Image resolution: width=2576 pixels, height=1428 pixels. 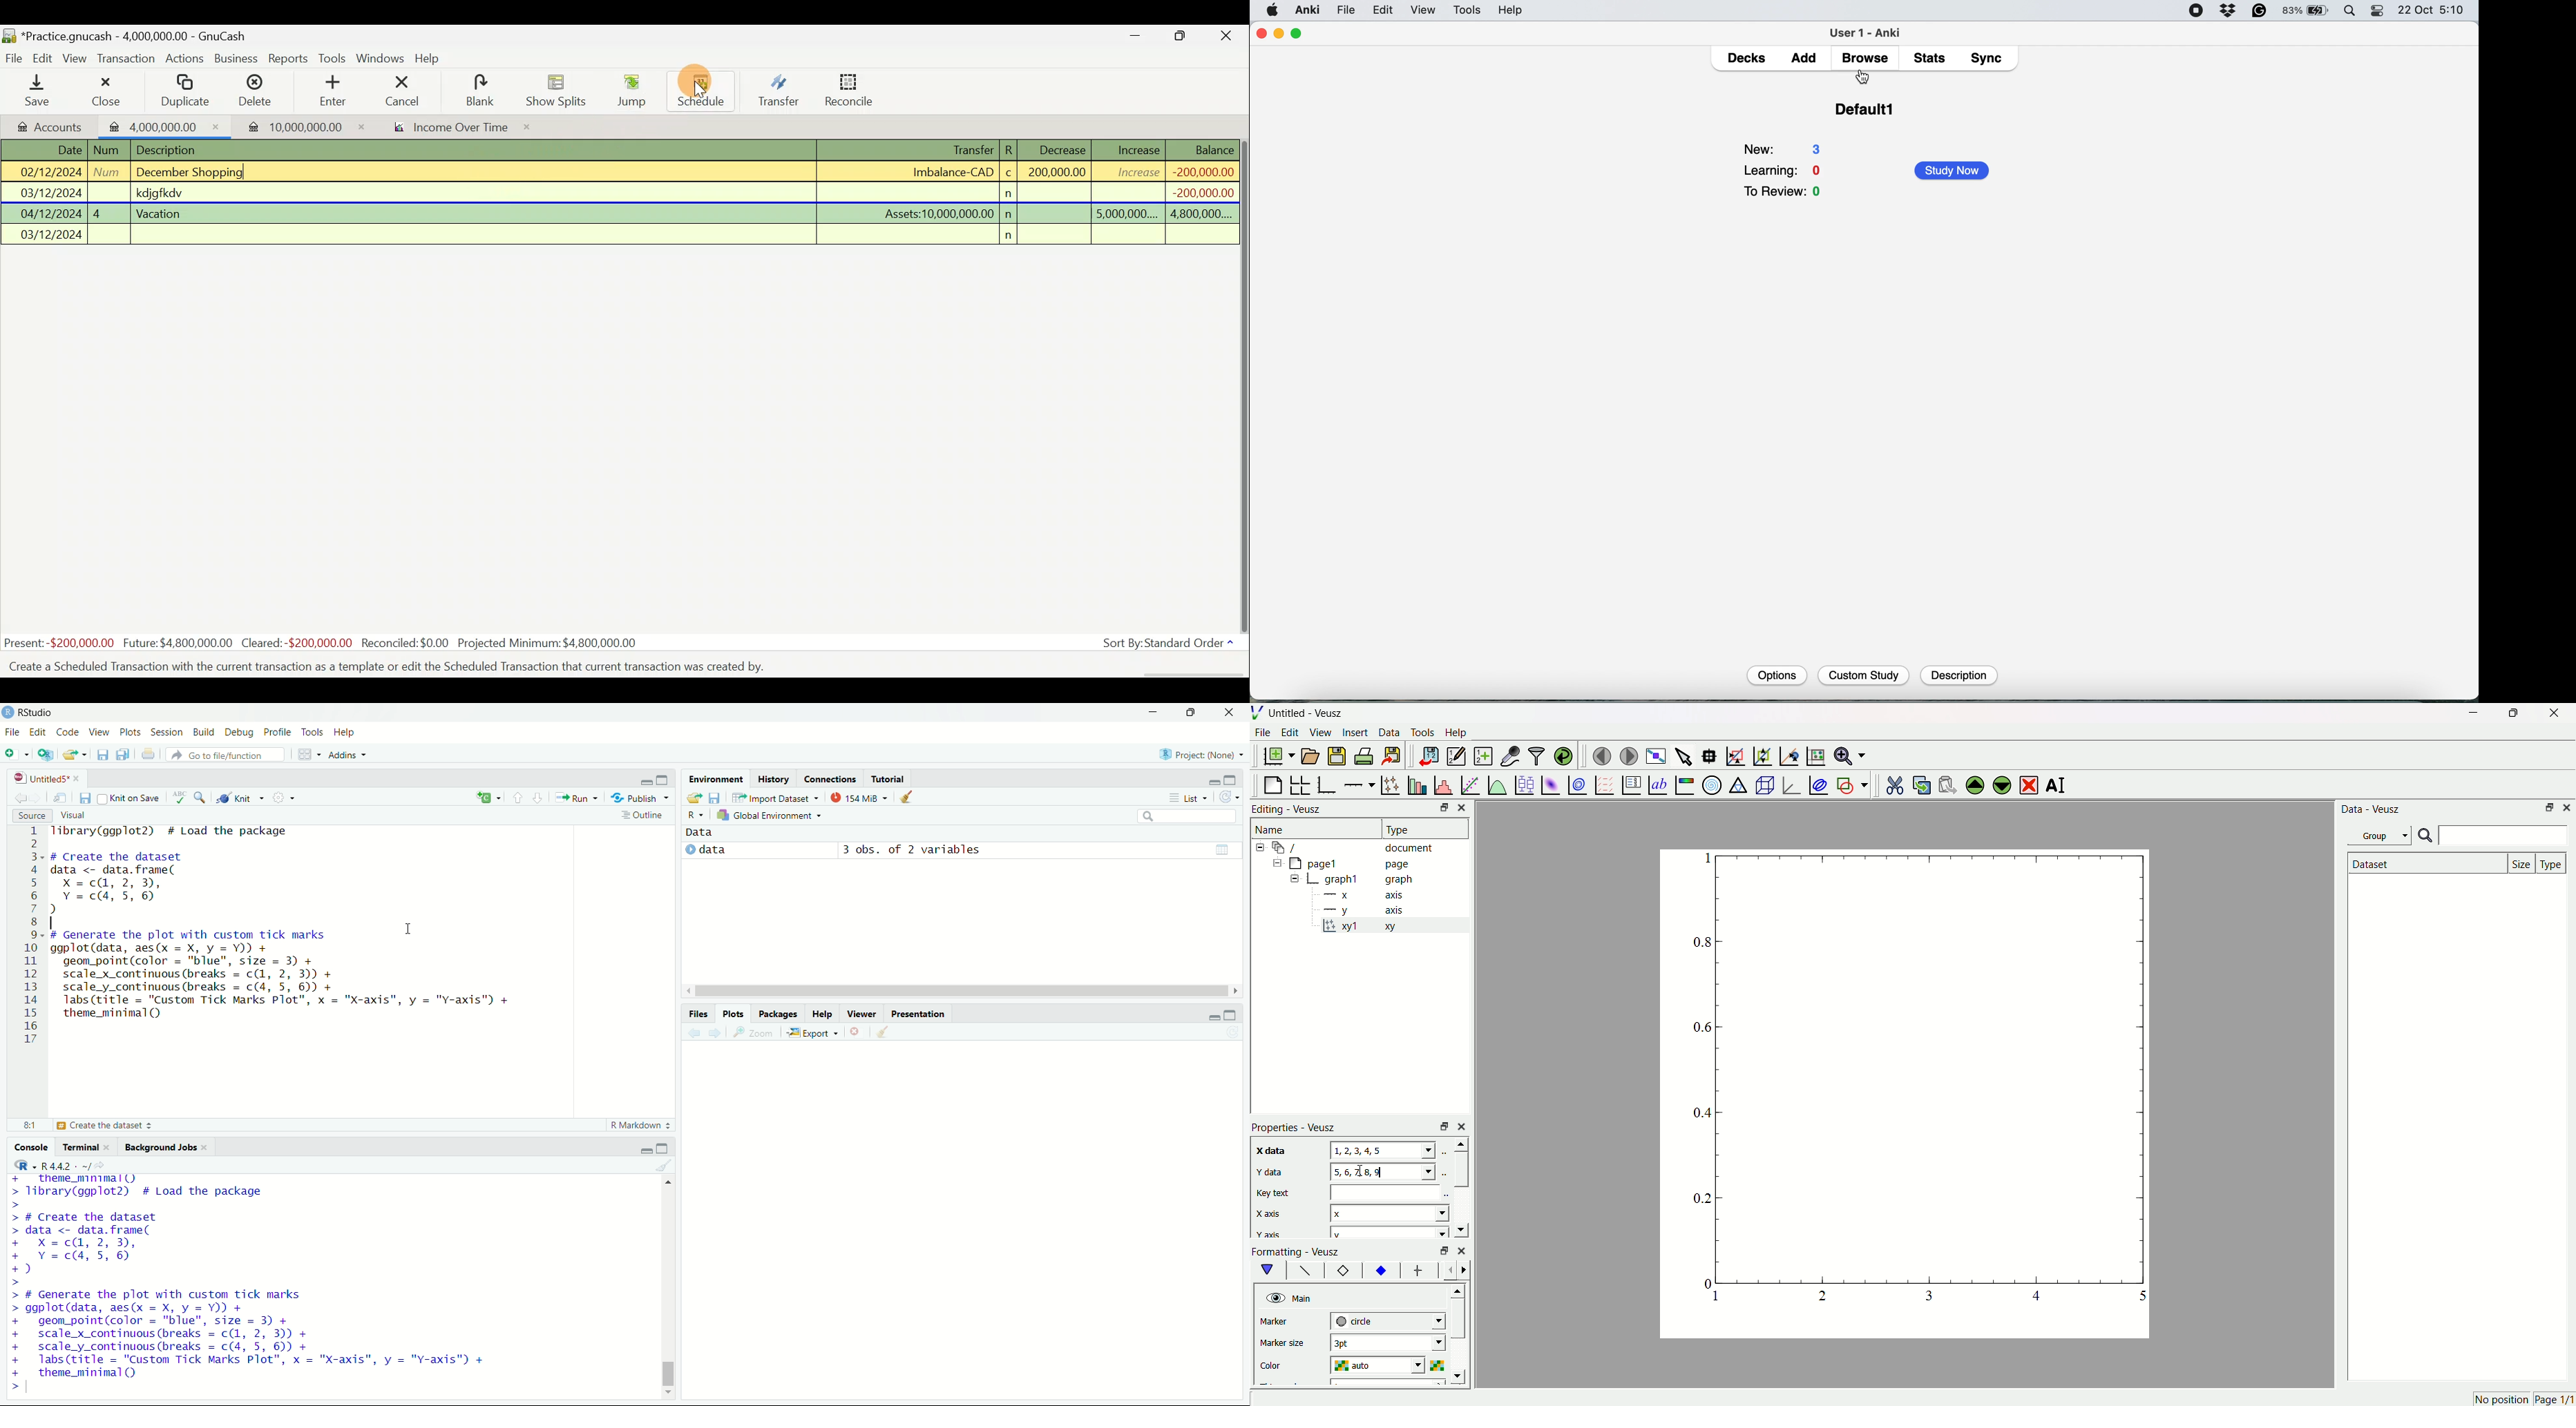 What do you see at coordinates (1190, 818) in the screenshot?
I see `search field` at bounding box center [1190, 818].